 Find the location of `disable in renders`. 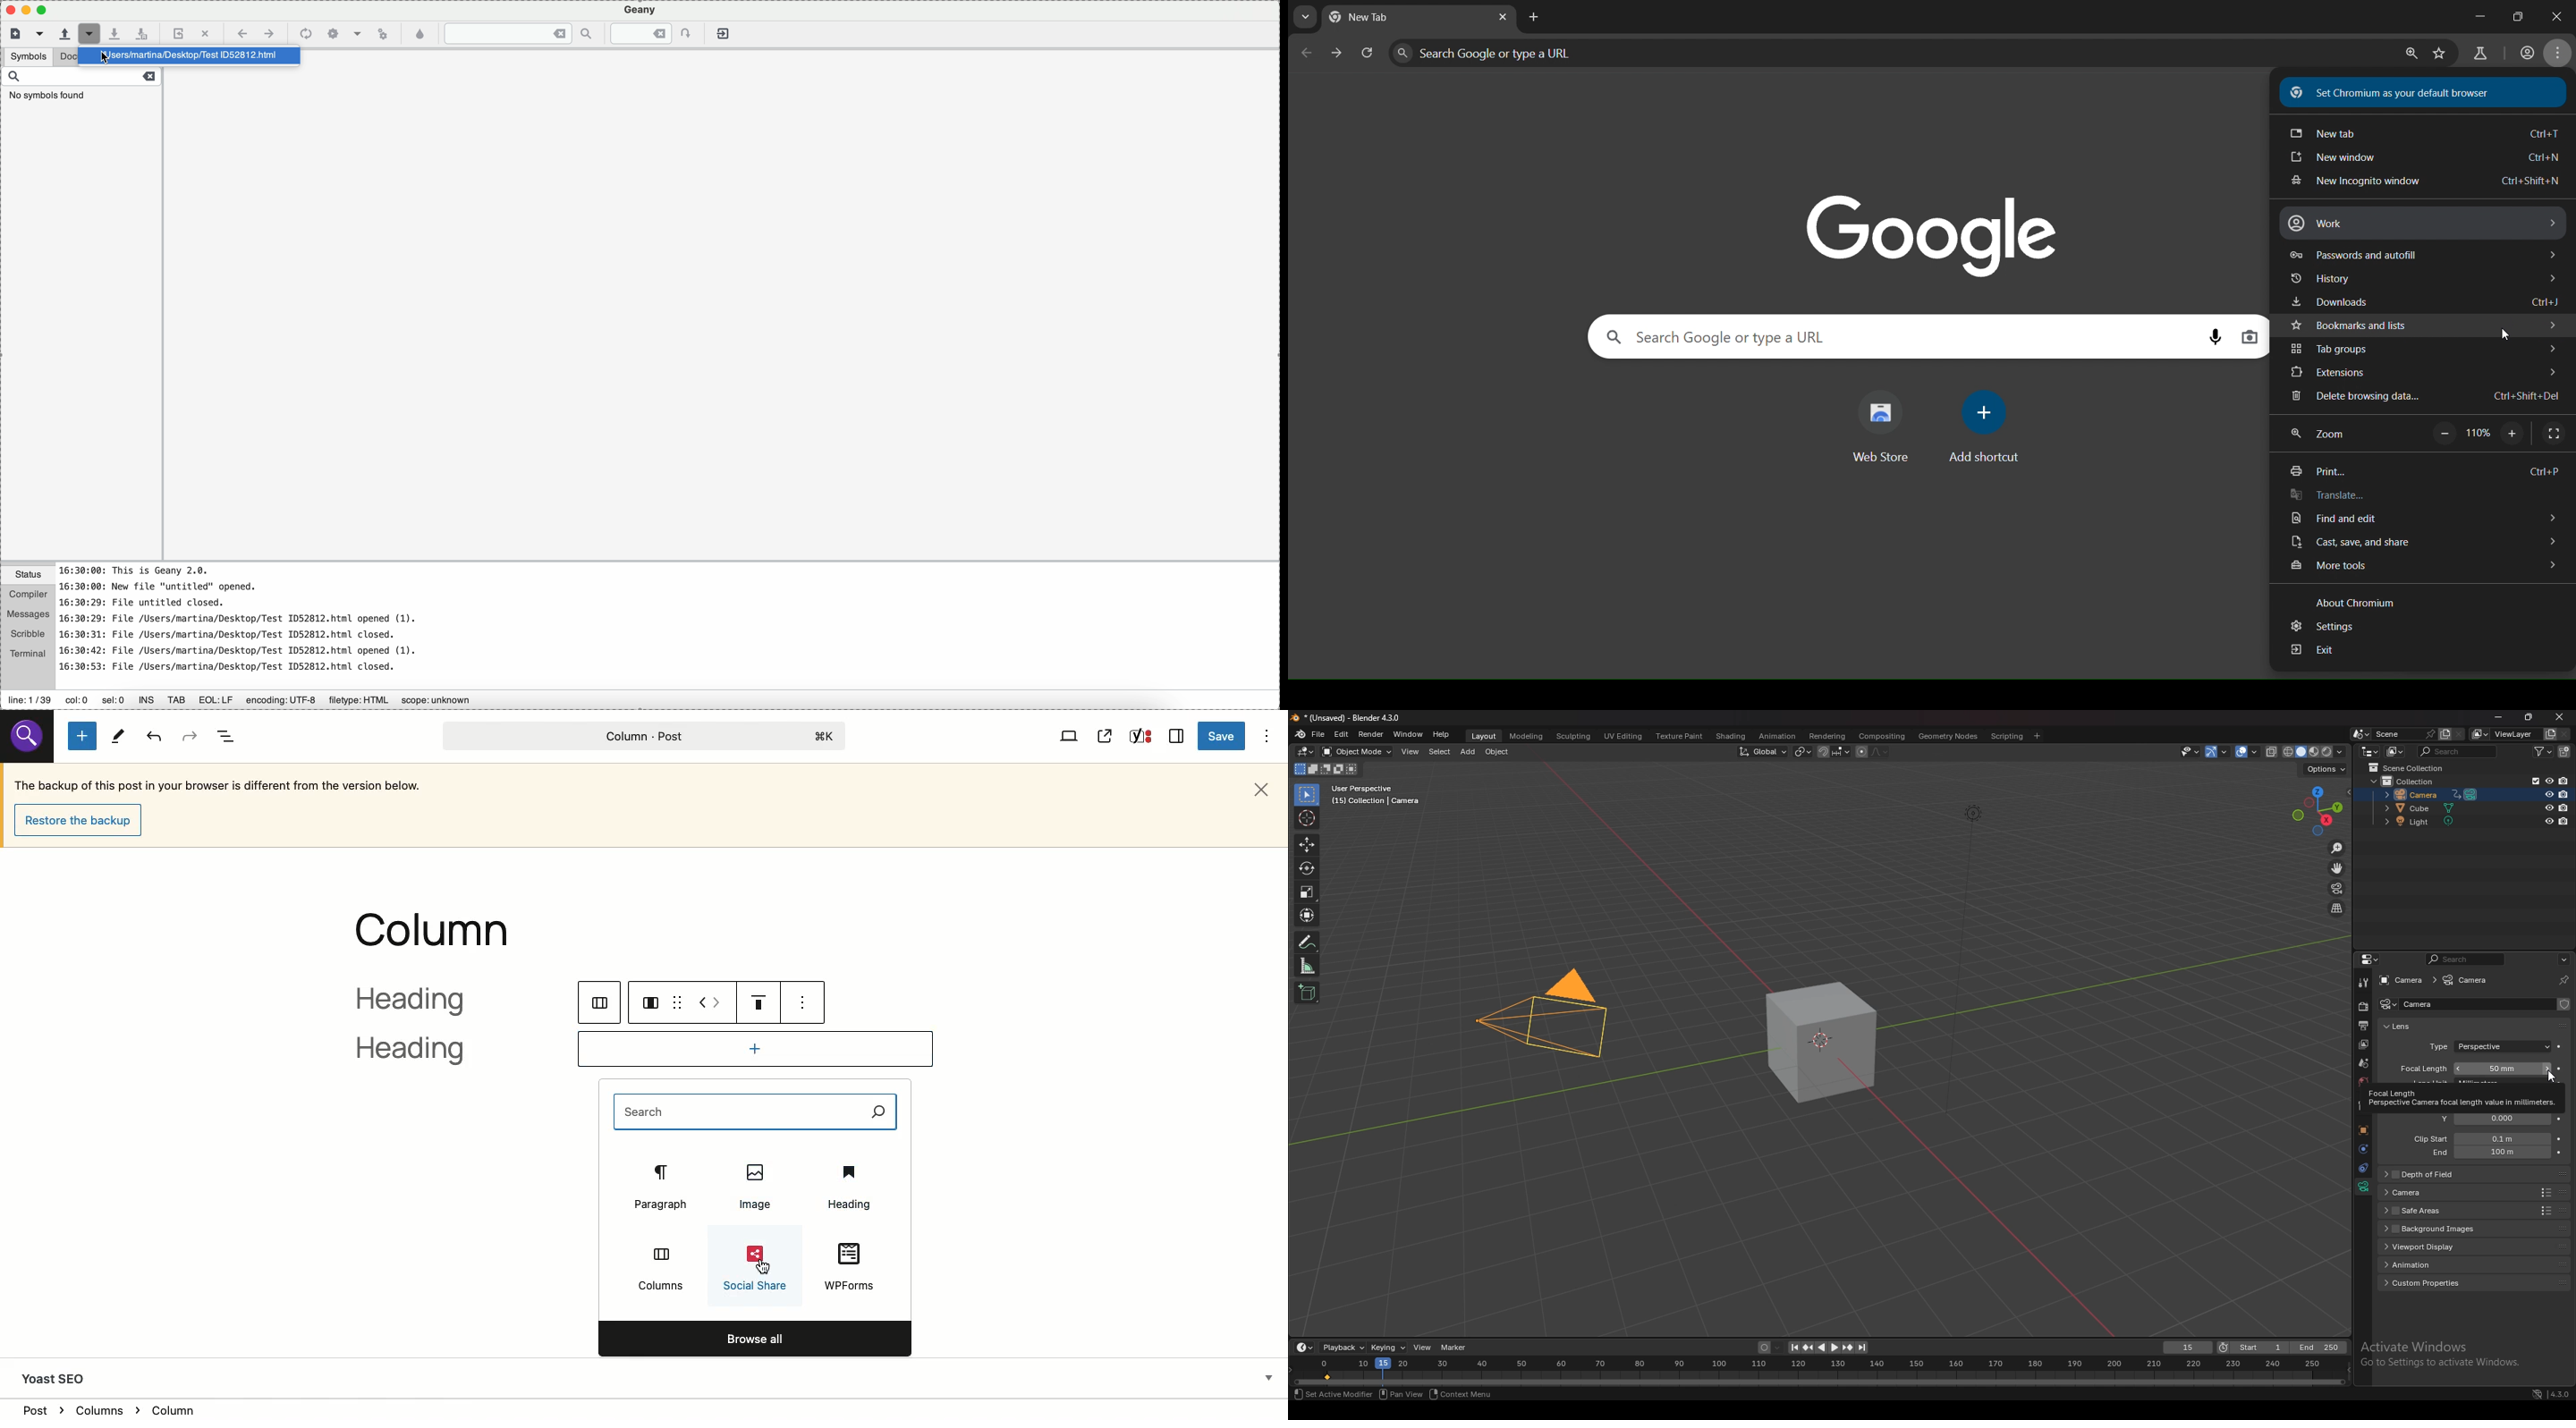

disable in renders is located at coordinates (2564, 807).